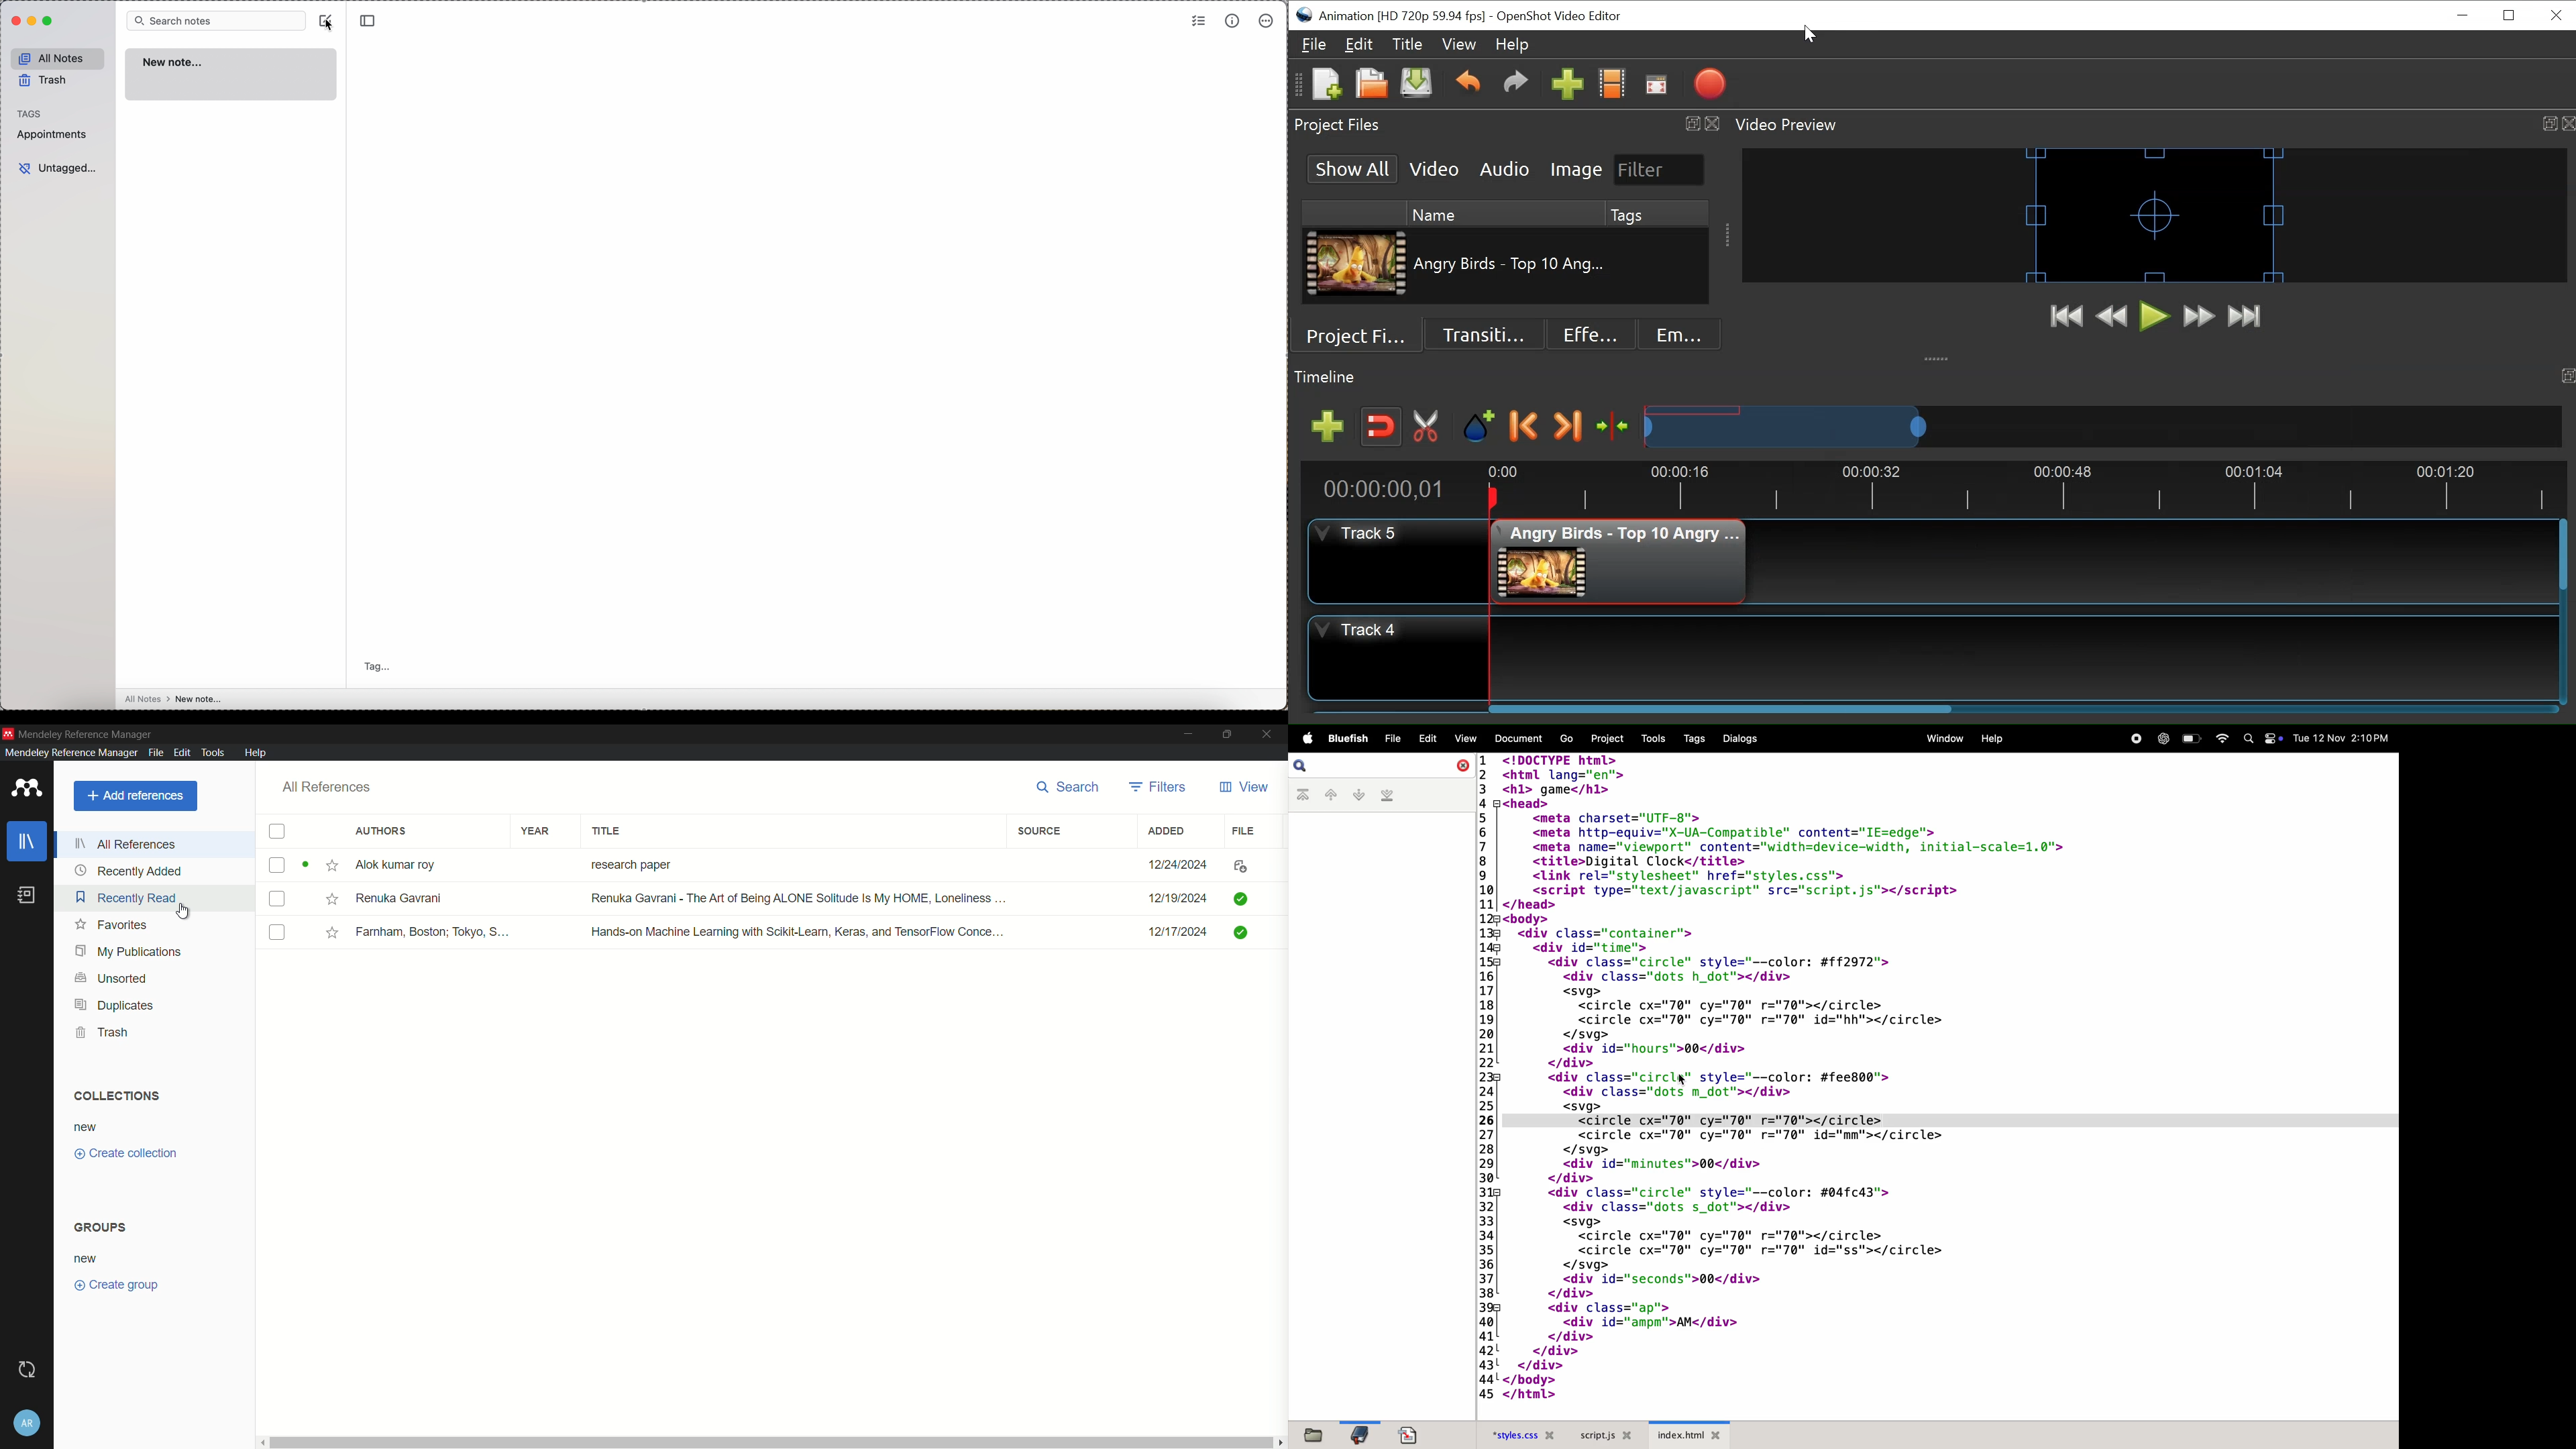 This screenshot has height=1456, width=2576. What do you see at coordinates (16, 20) in the screenshot?
I see `close Simplenote` at bounding box center [16, 20].